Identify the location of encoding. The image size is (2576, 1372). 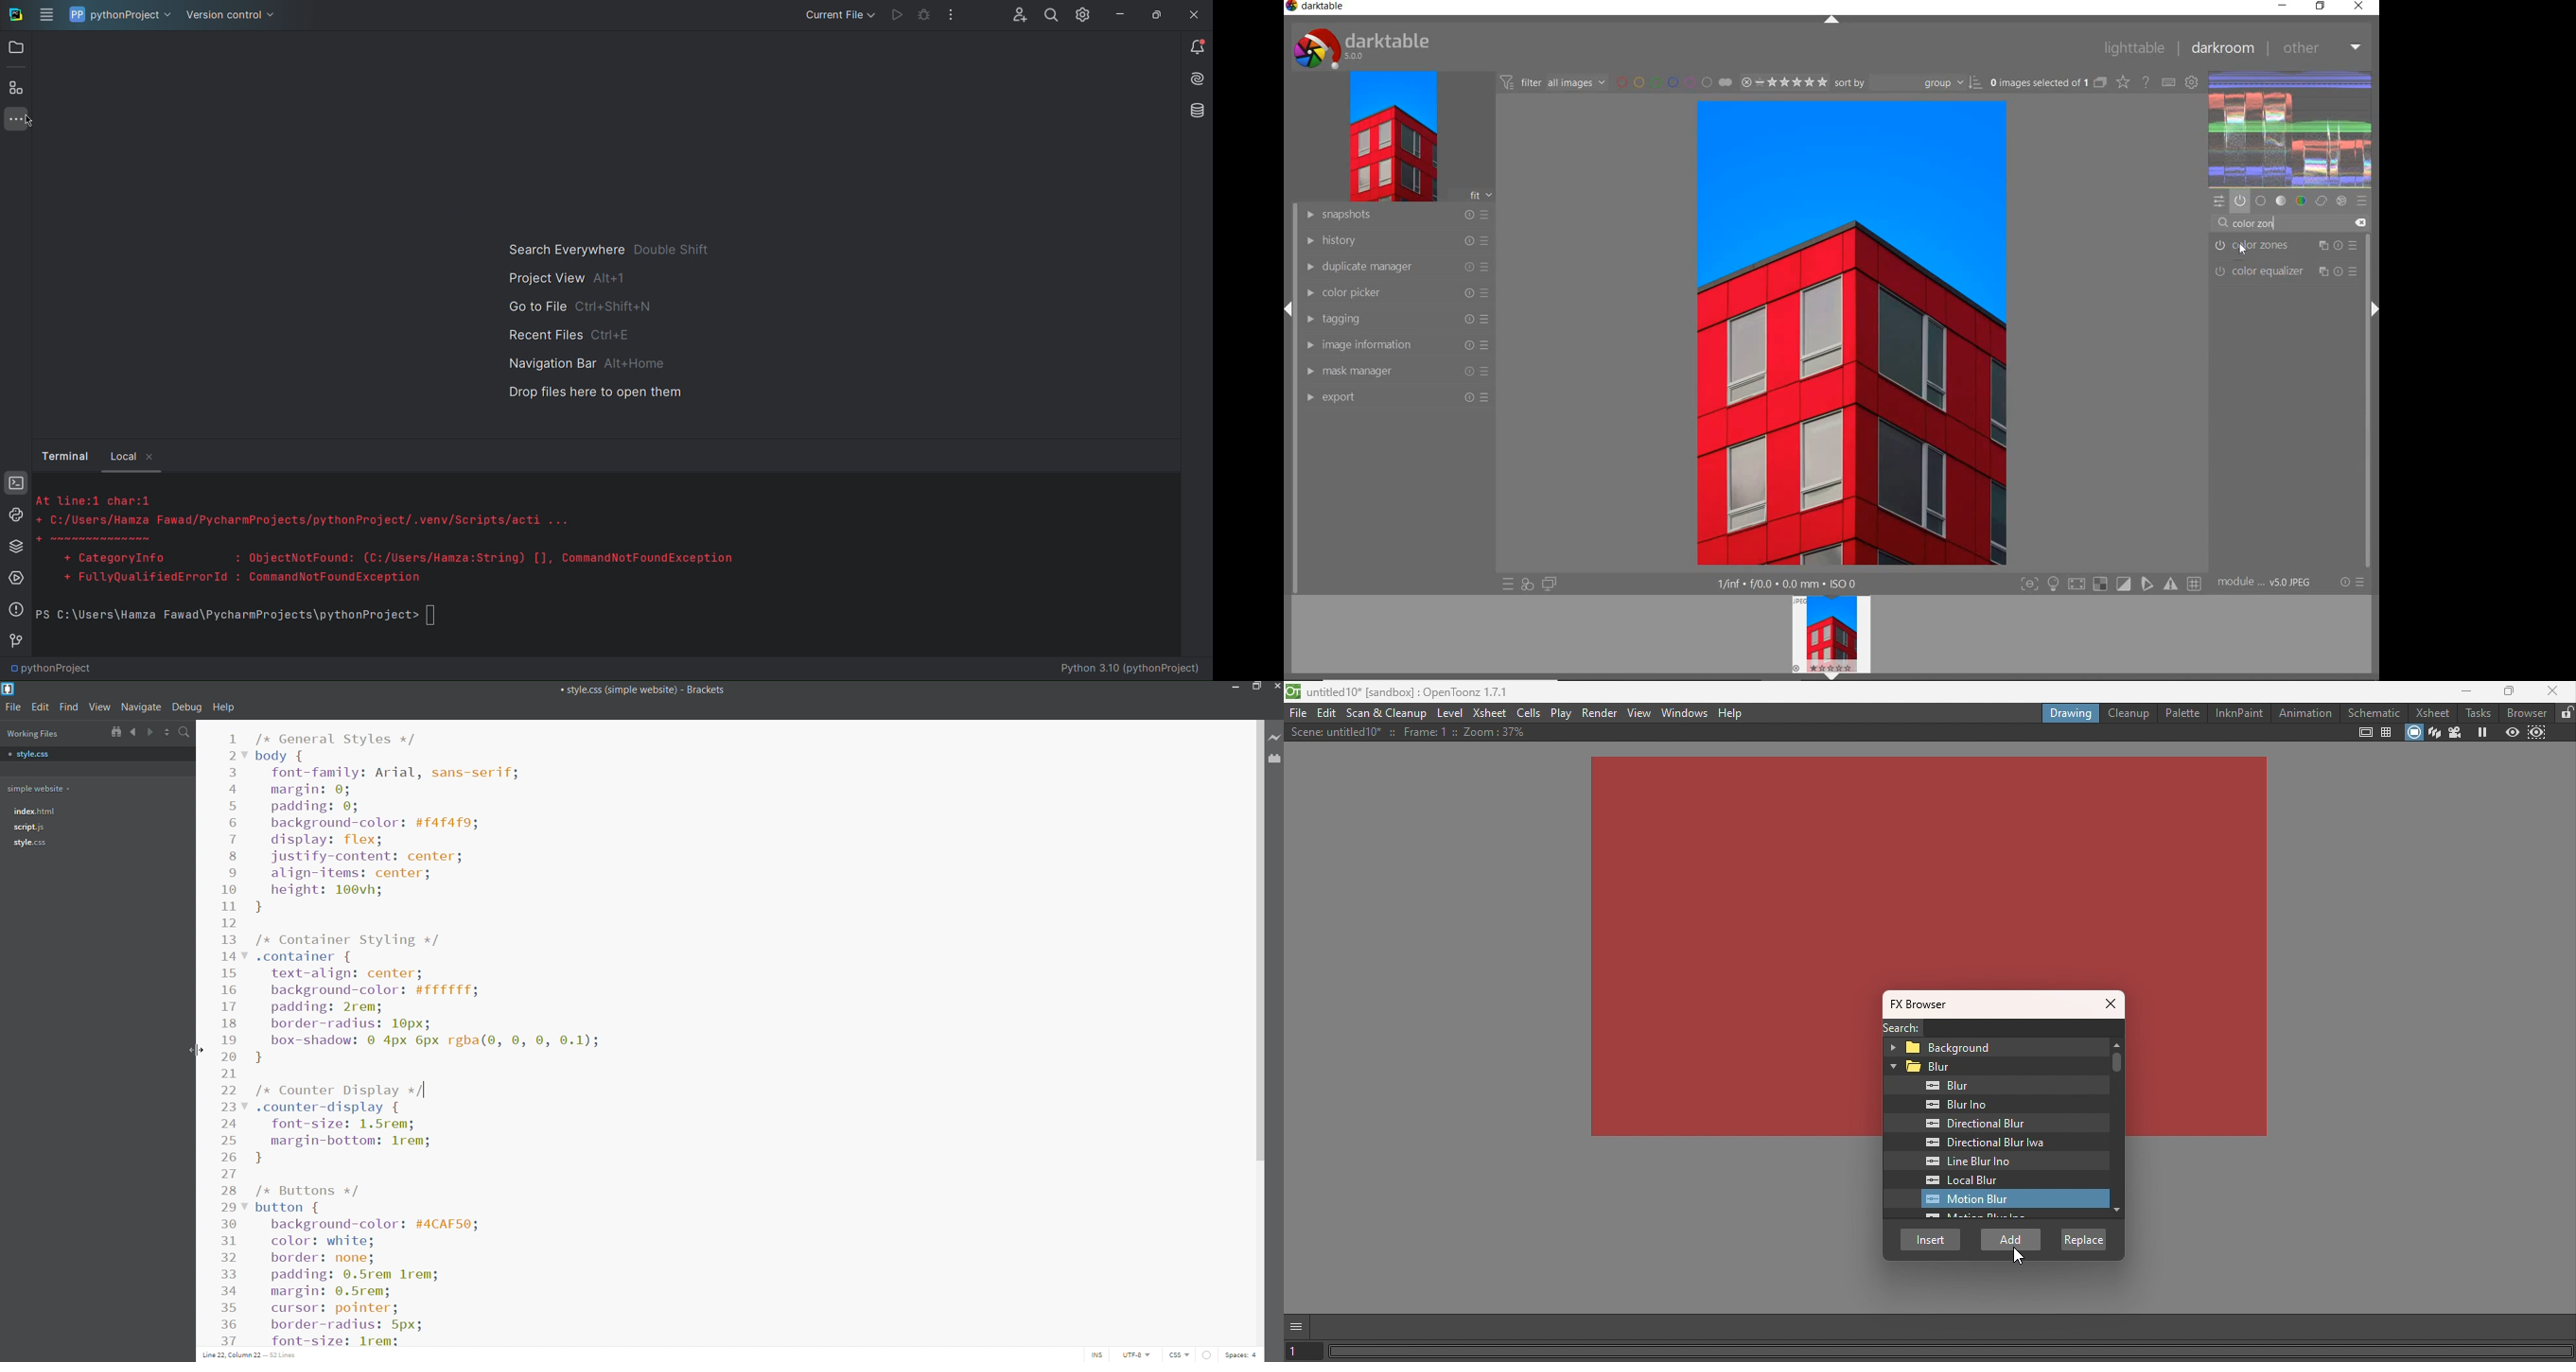
(1135, 1355).